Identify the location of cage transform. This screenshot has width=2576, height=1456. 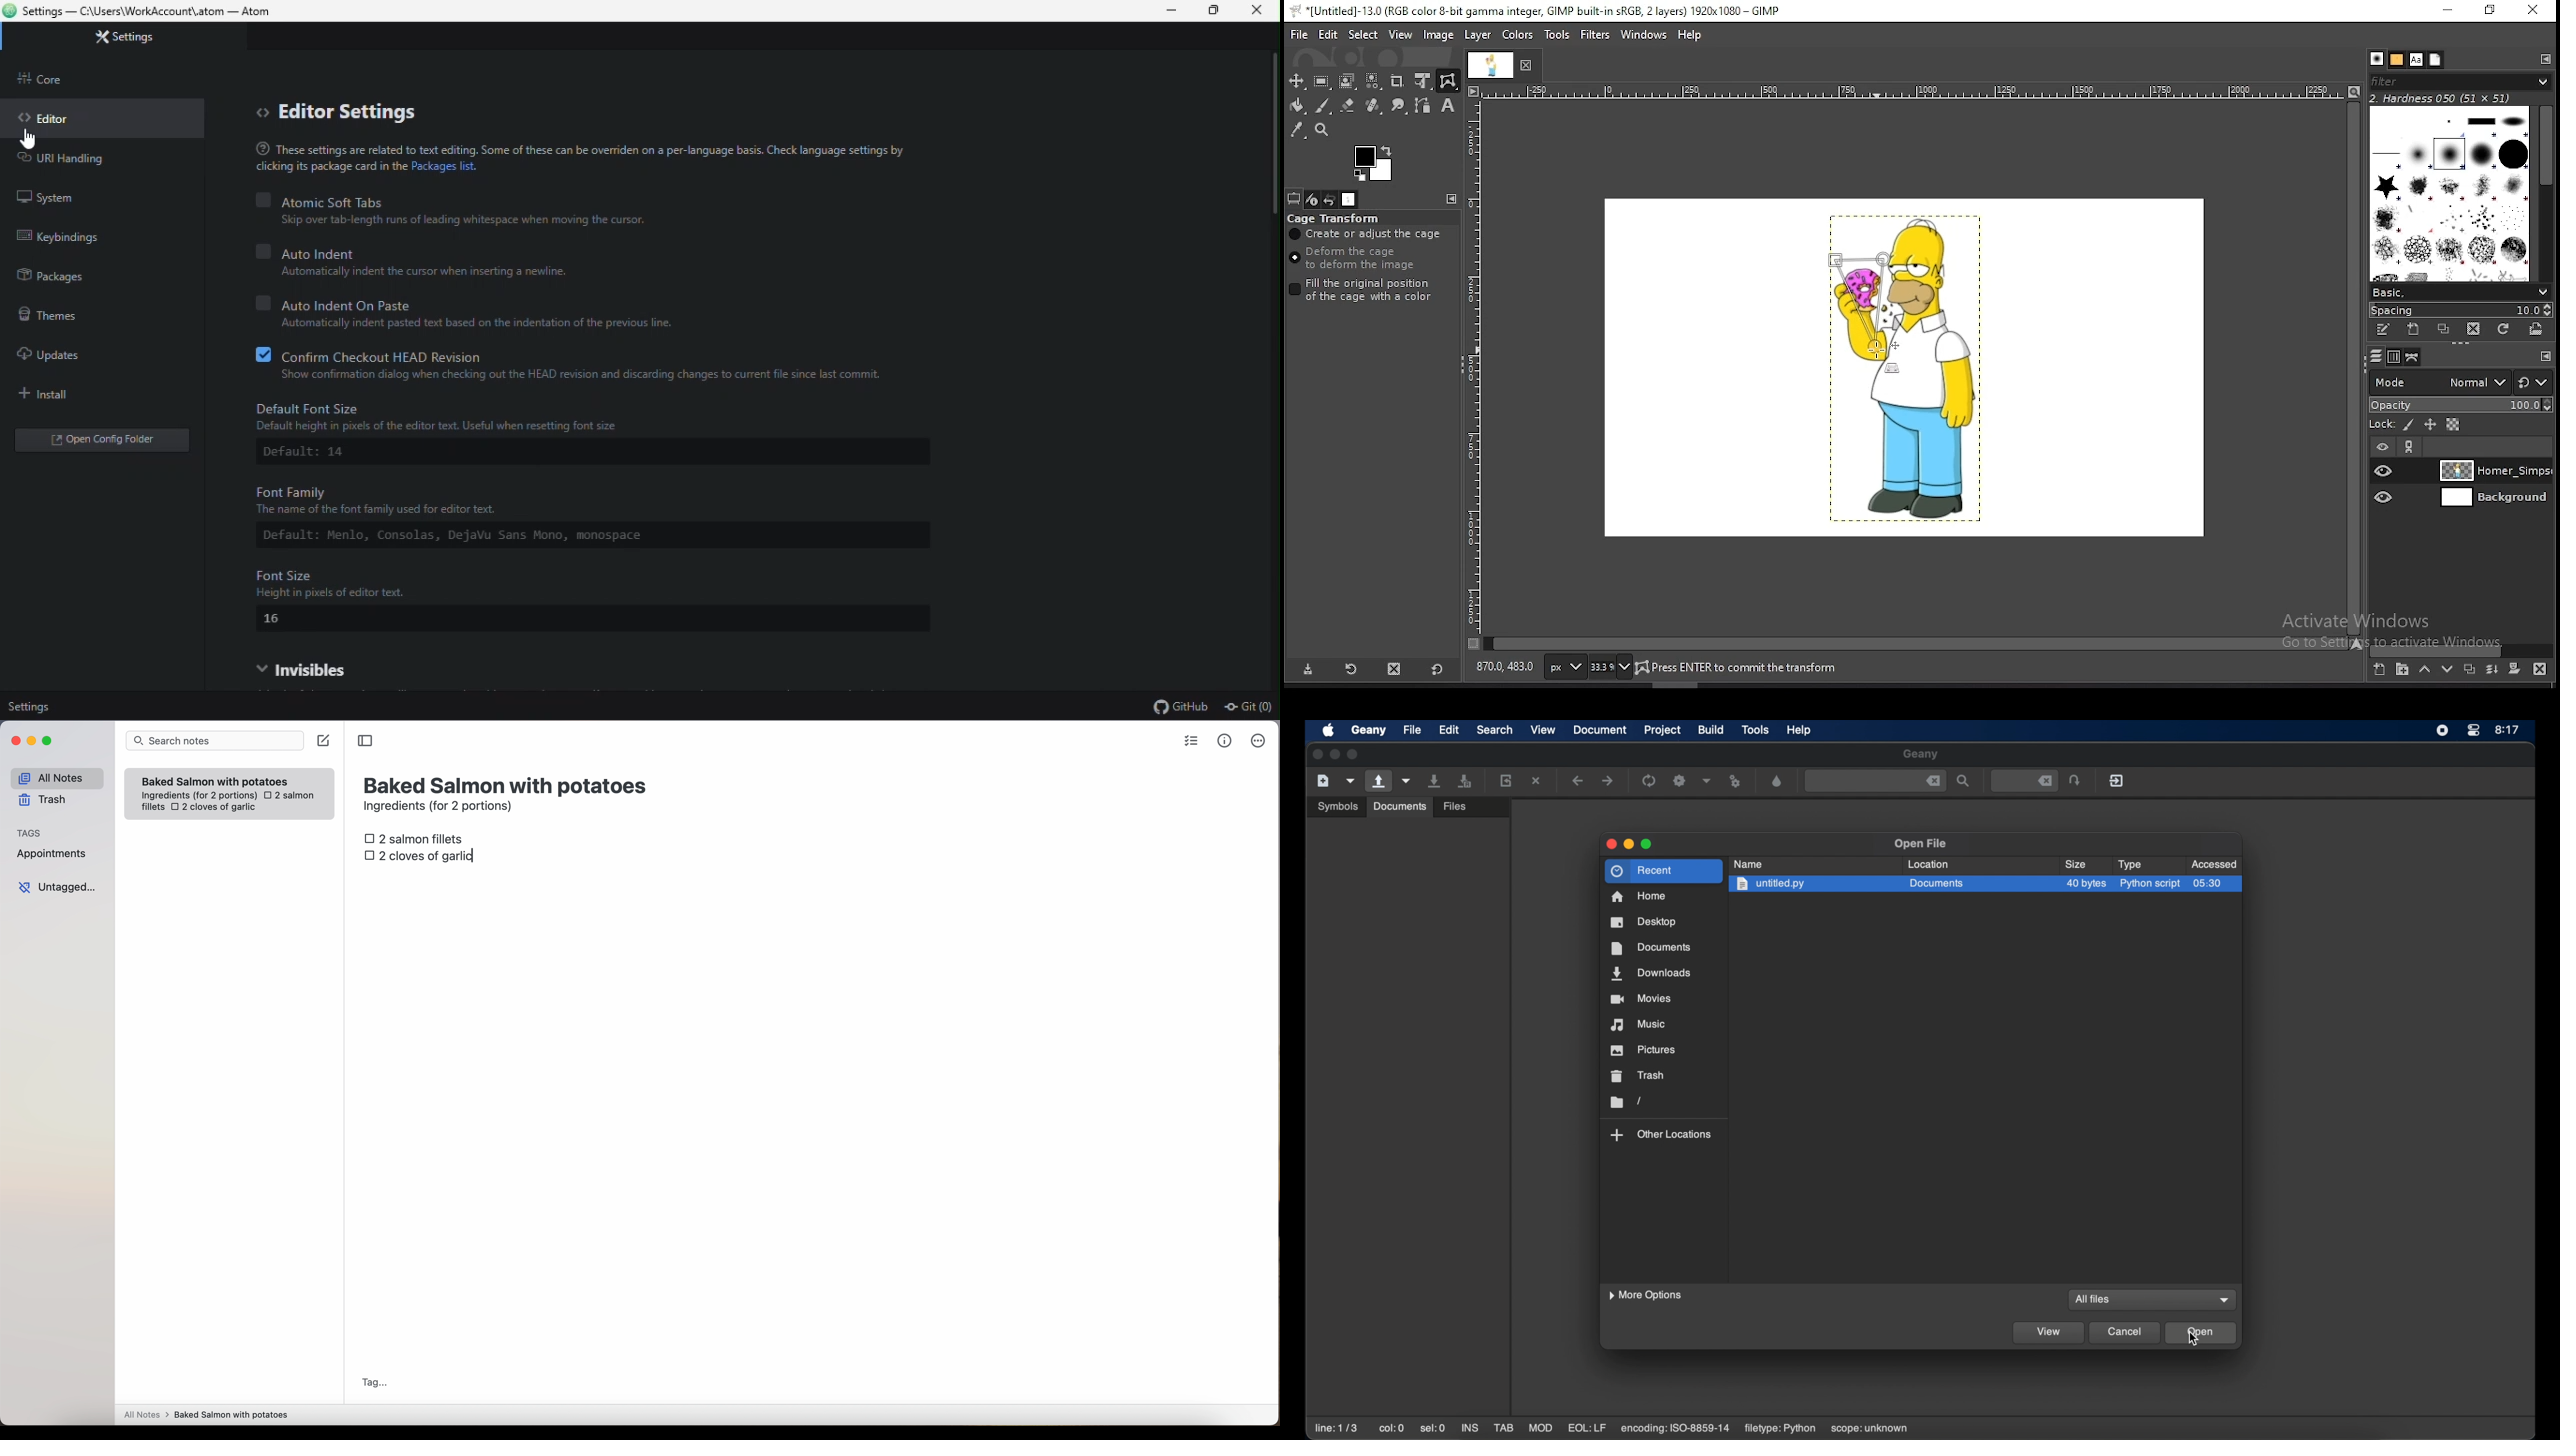
(1448, 81).